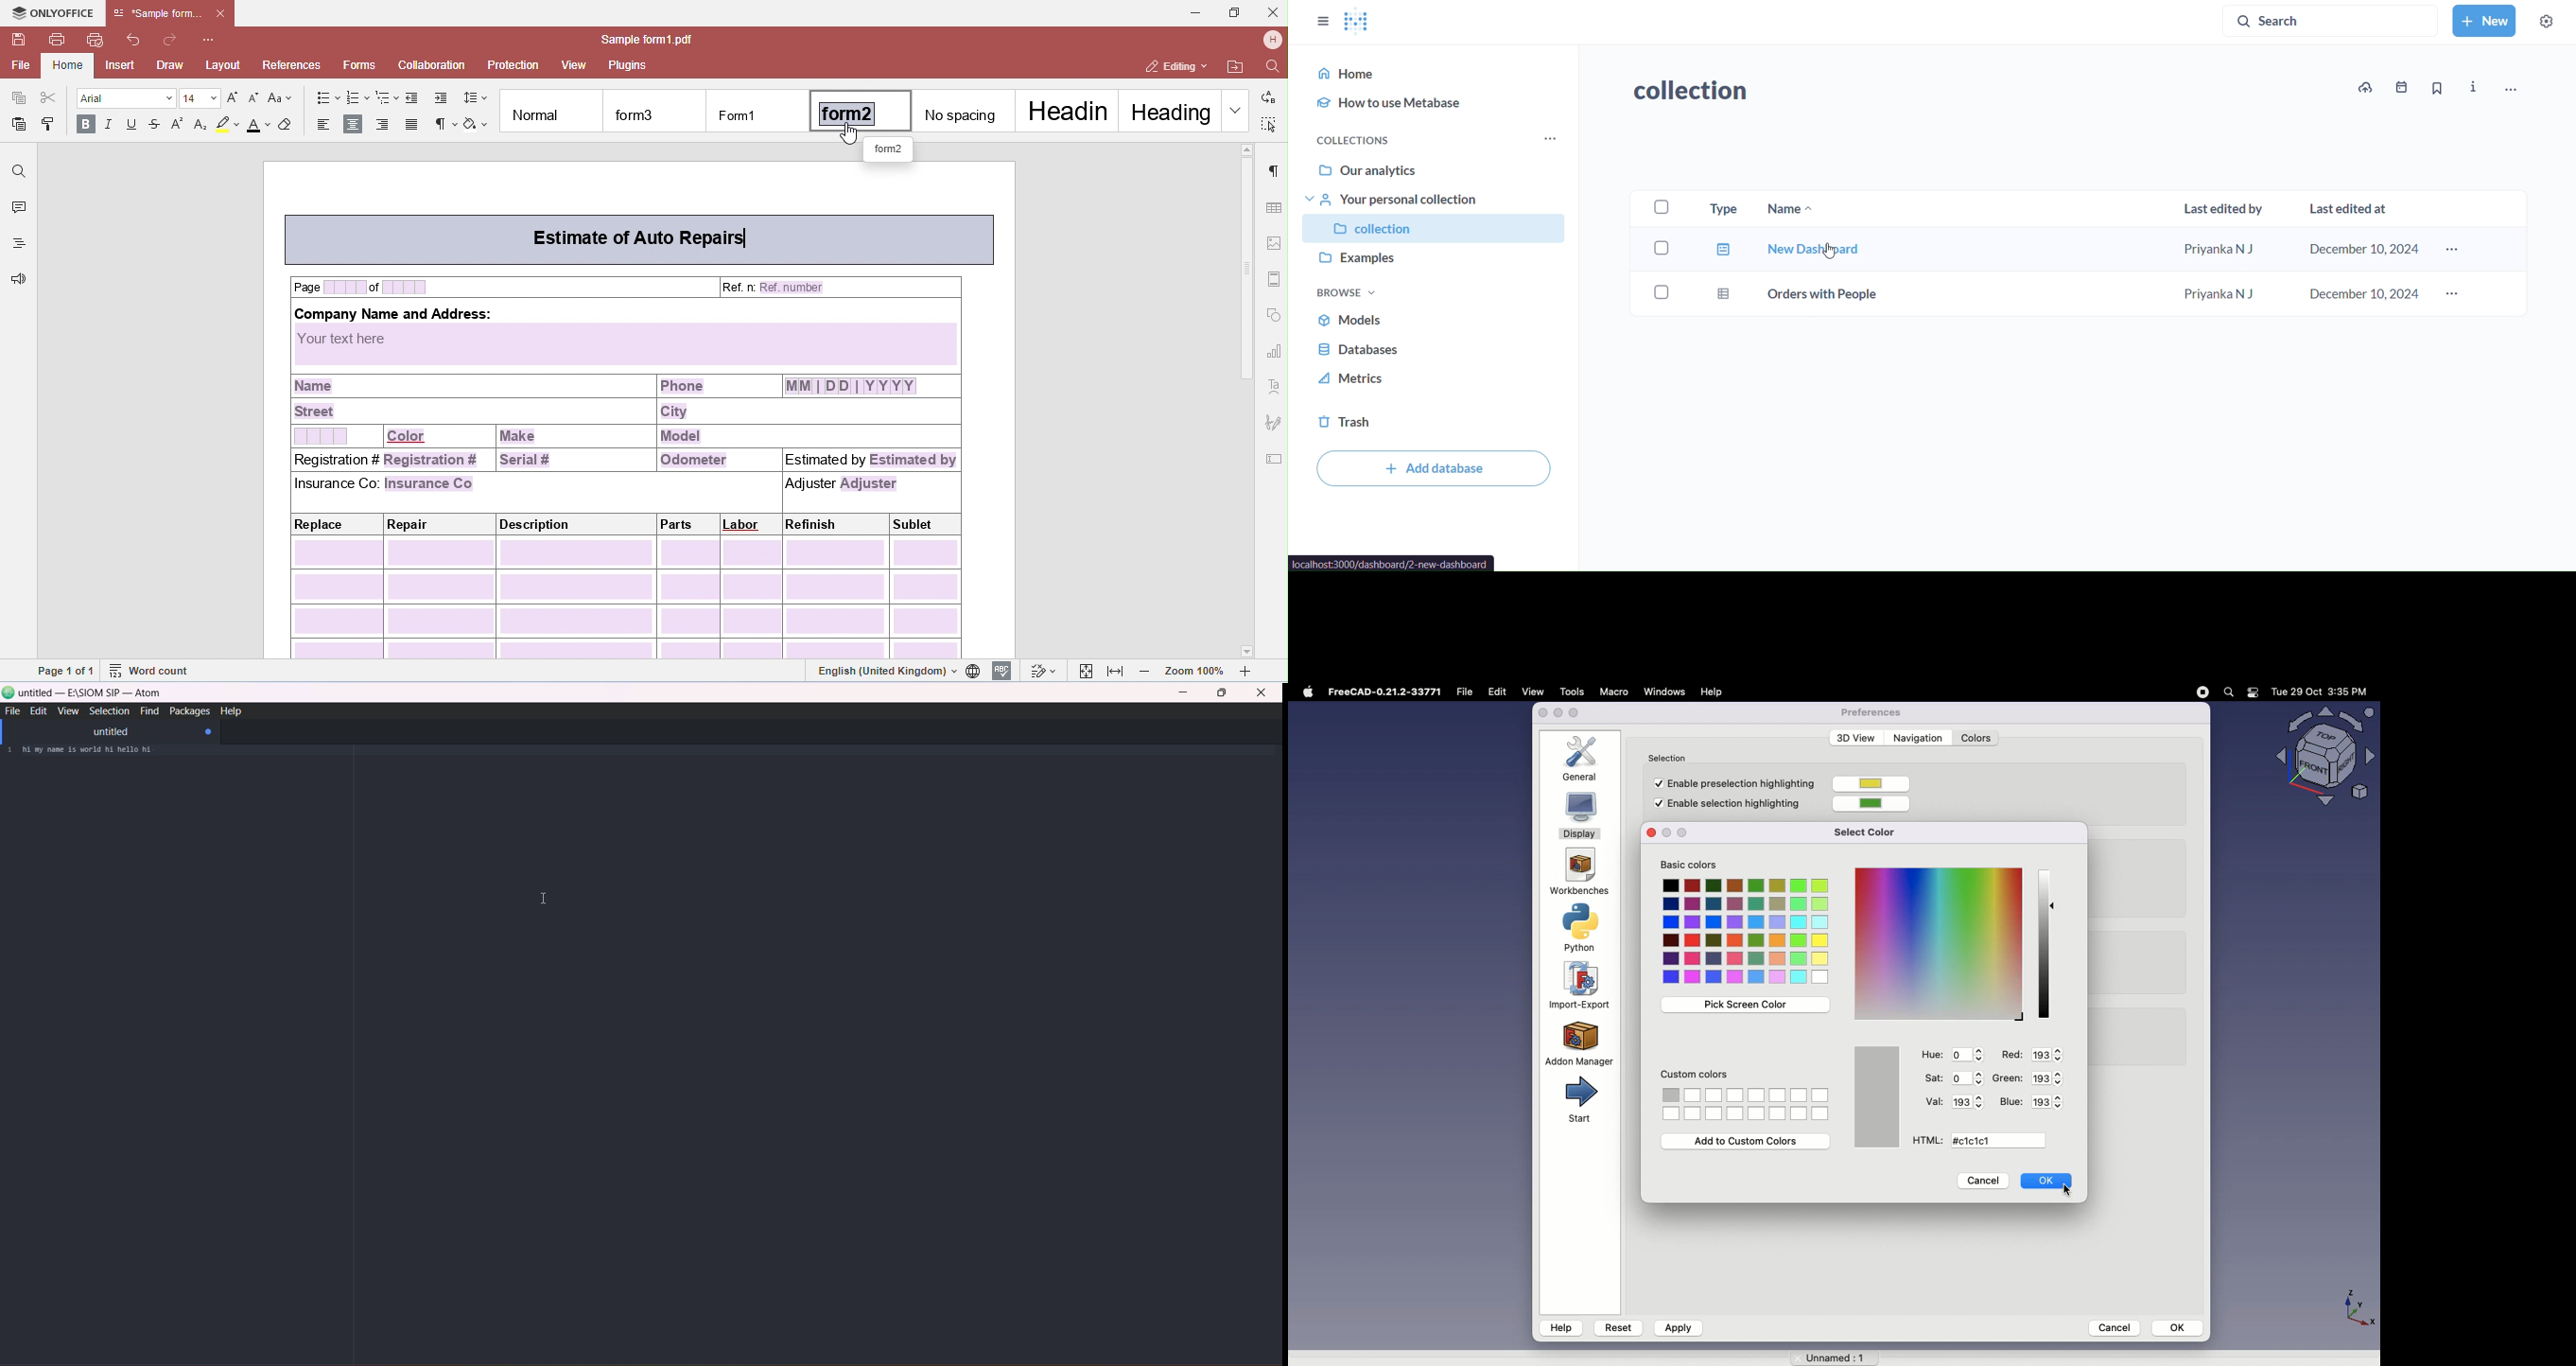 This screenshot has height=1372, width=2576. Describe the element at coordinates (1543, 713) in the screenshot. I see `close` at that location.